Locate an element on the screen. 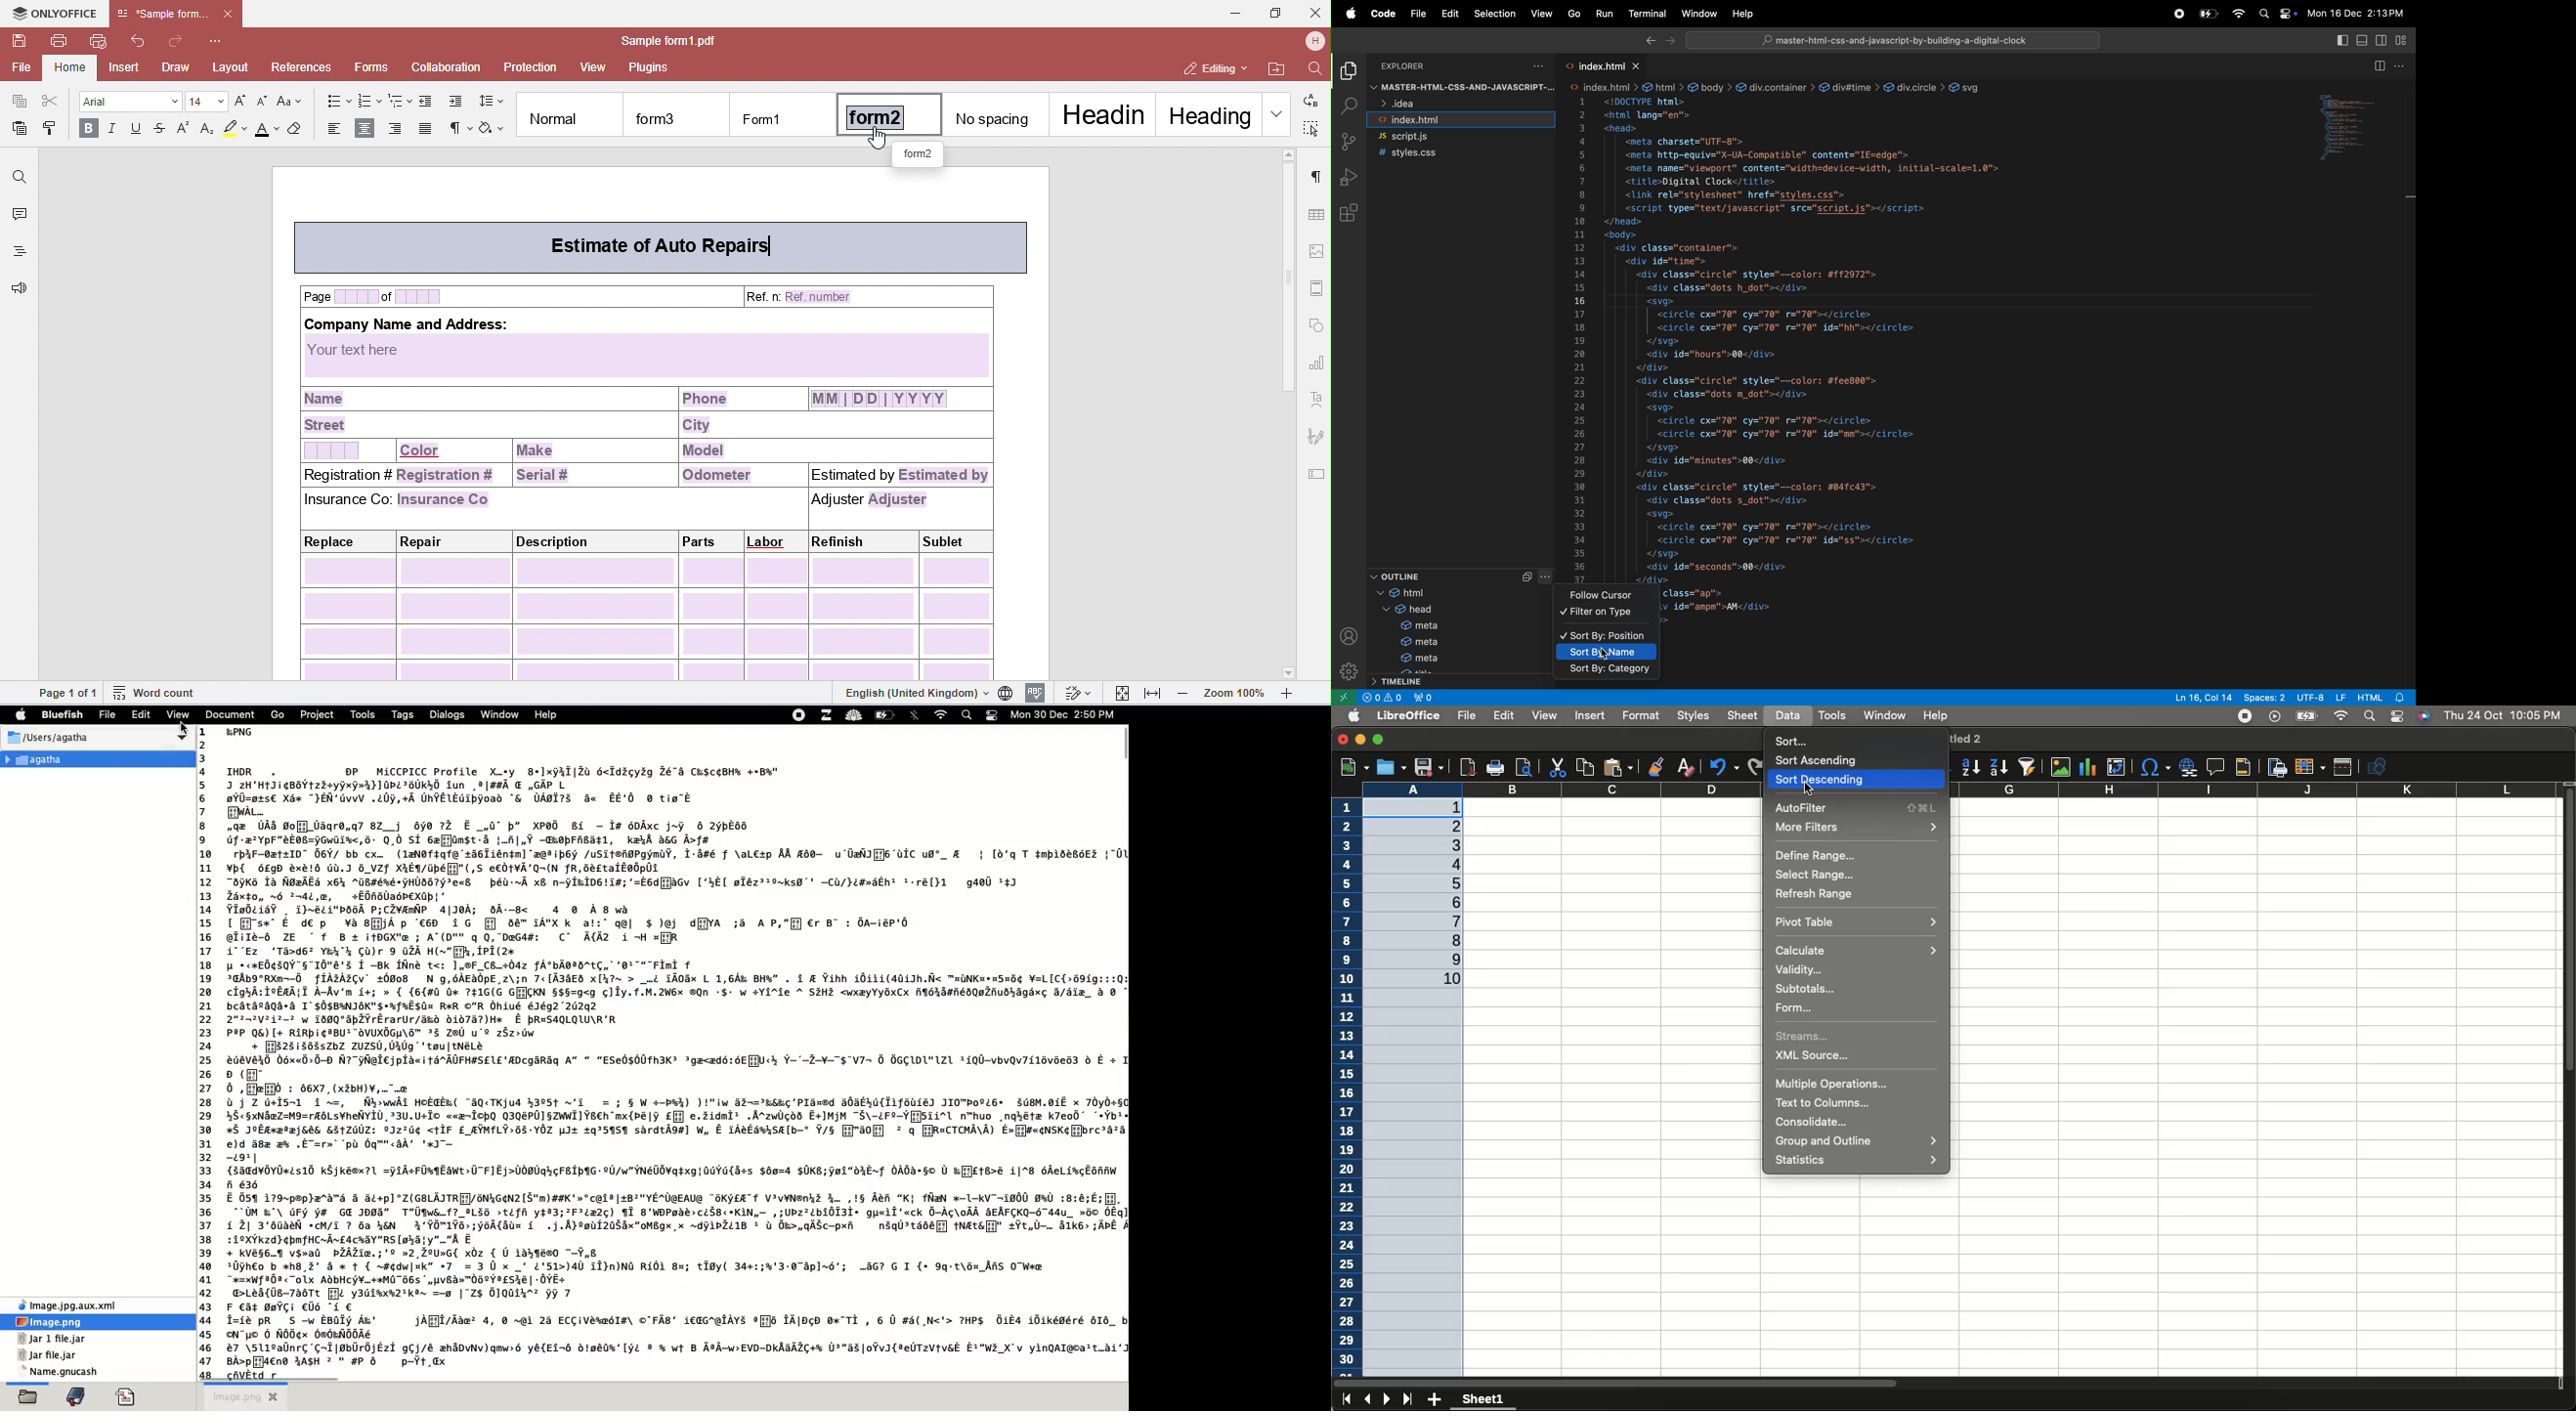  code window is located at coordinates (2357, 124).